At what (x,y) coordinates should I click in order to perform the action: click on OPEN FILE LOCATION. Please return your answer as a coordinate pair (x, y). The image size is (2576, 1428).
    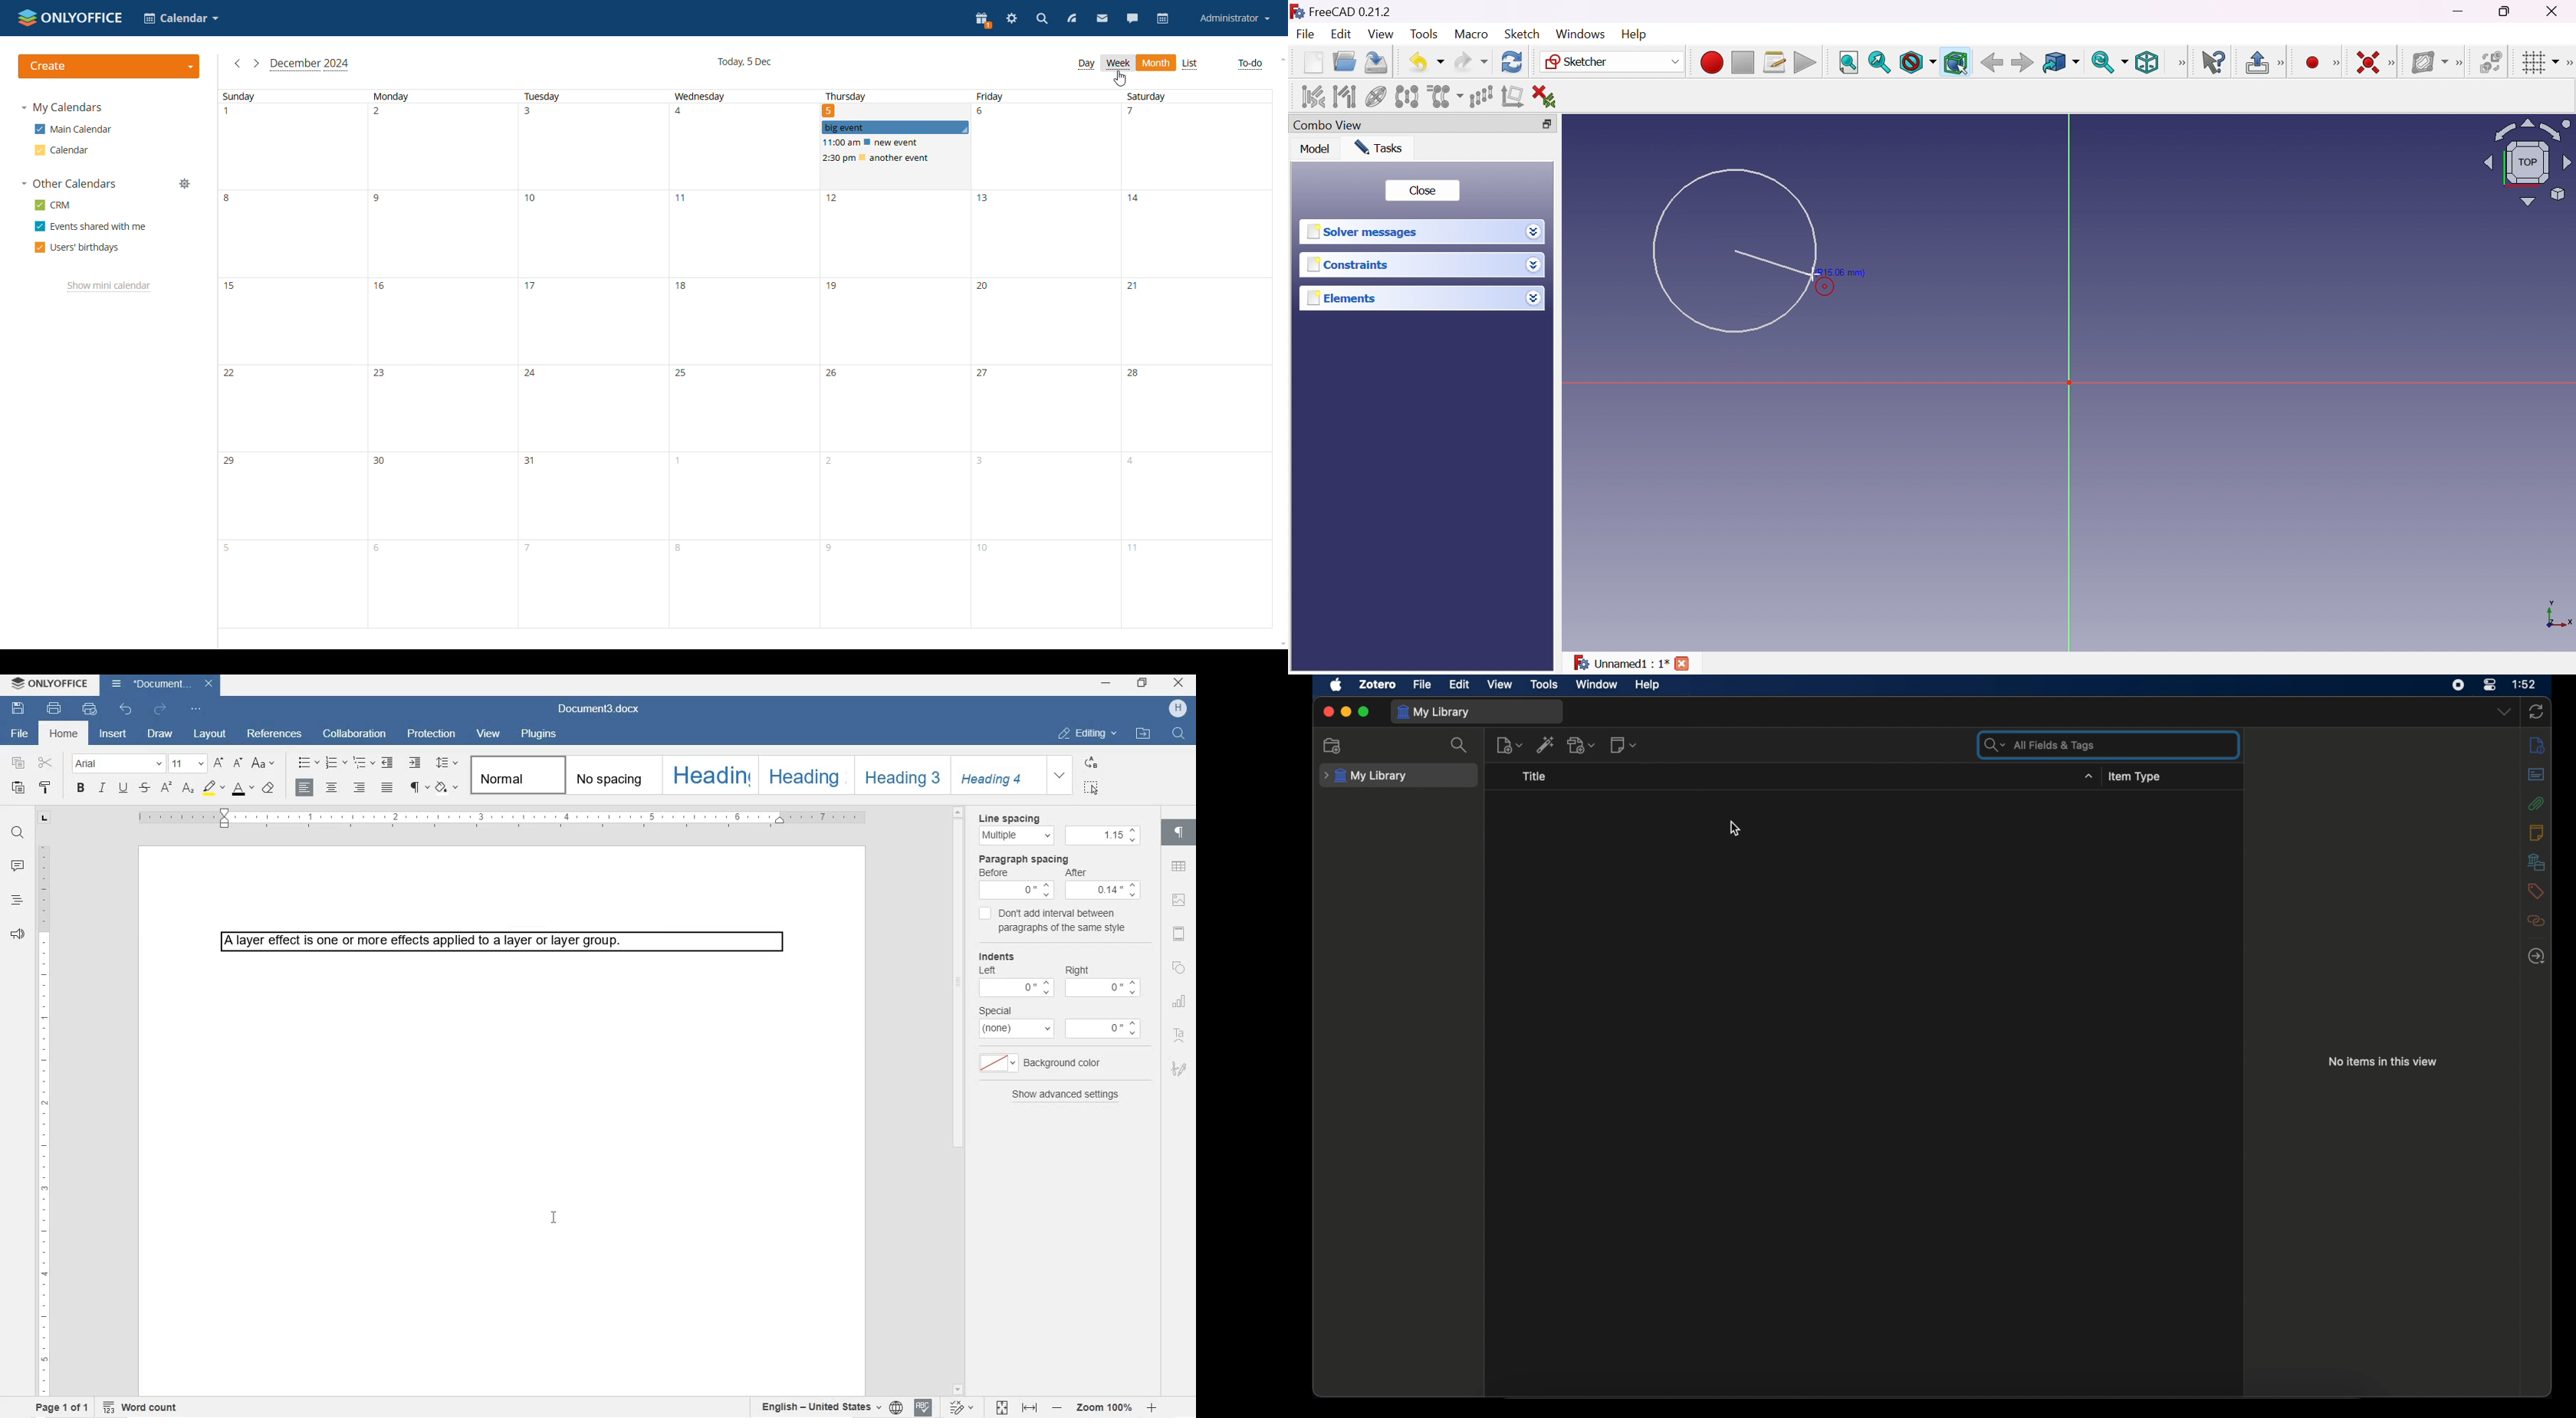
    Looking at the image, I should click on (1144, 734).